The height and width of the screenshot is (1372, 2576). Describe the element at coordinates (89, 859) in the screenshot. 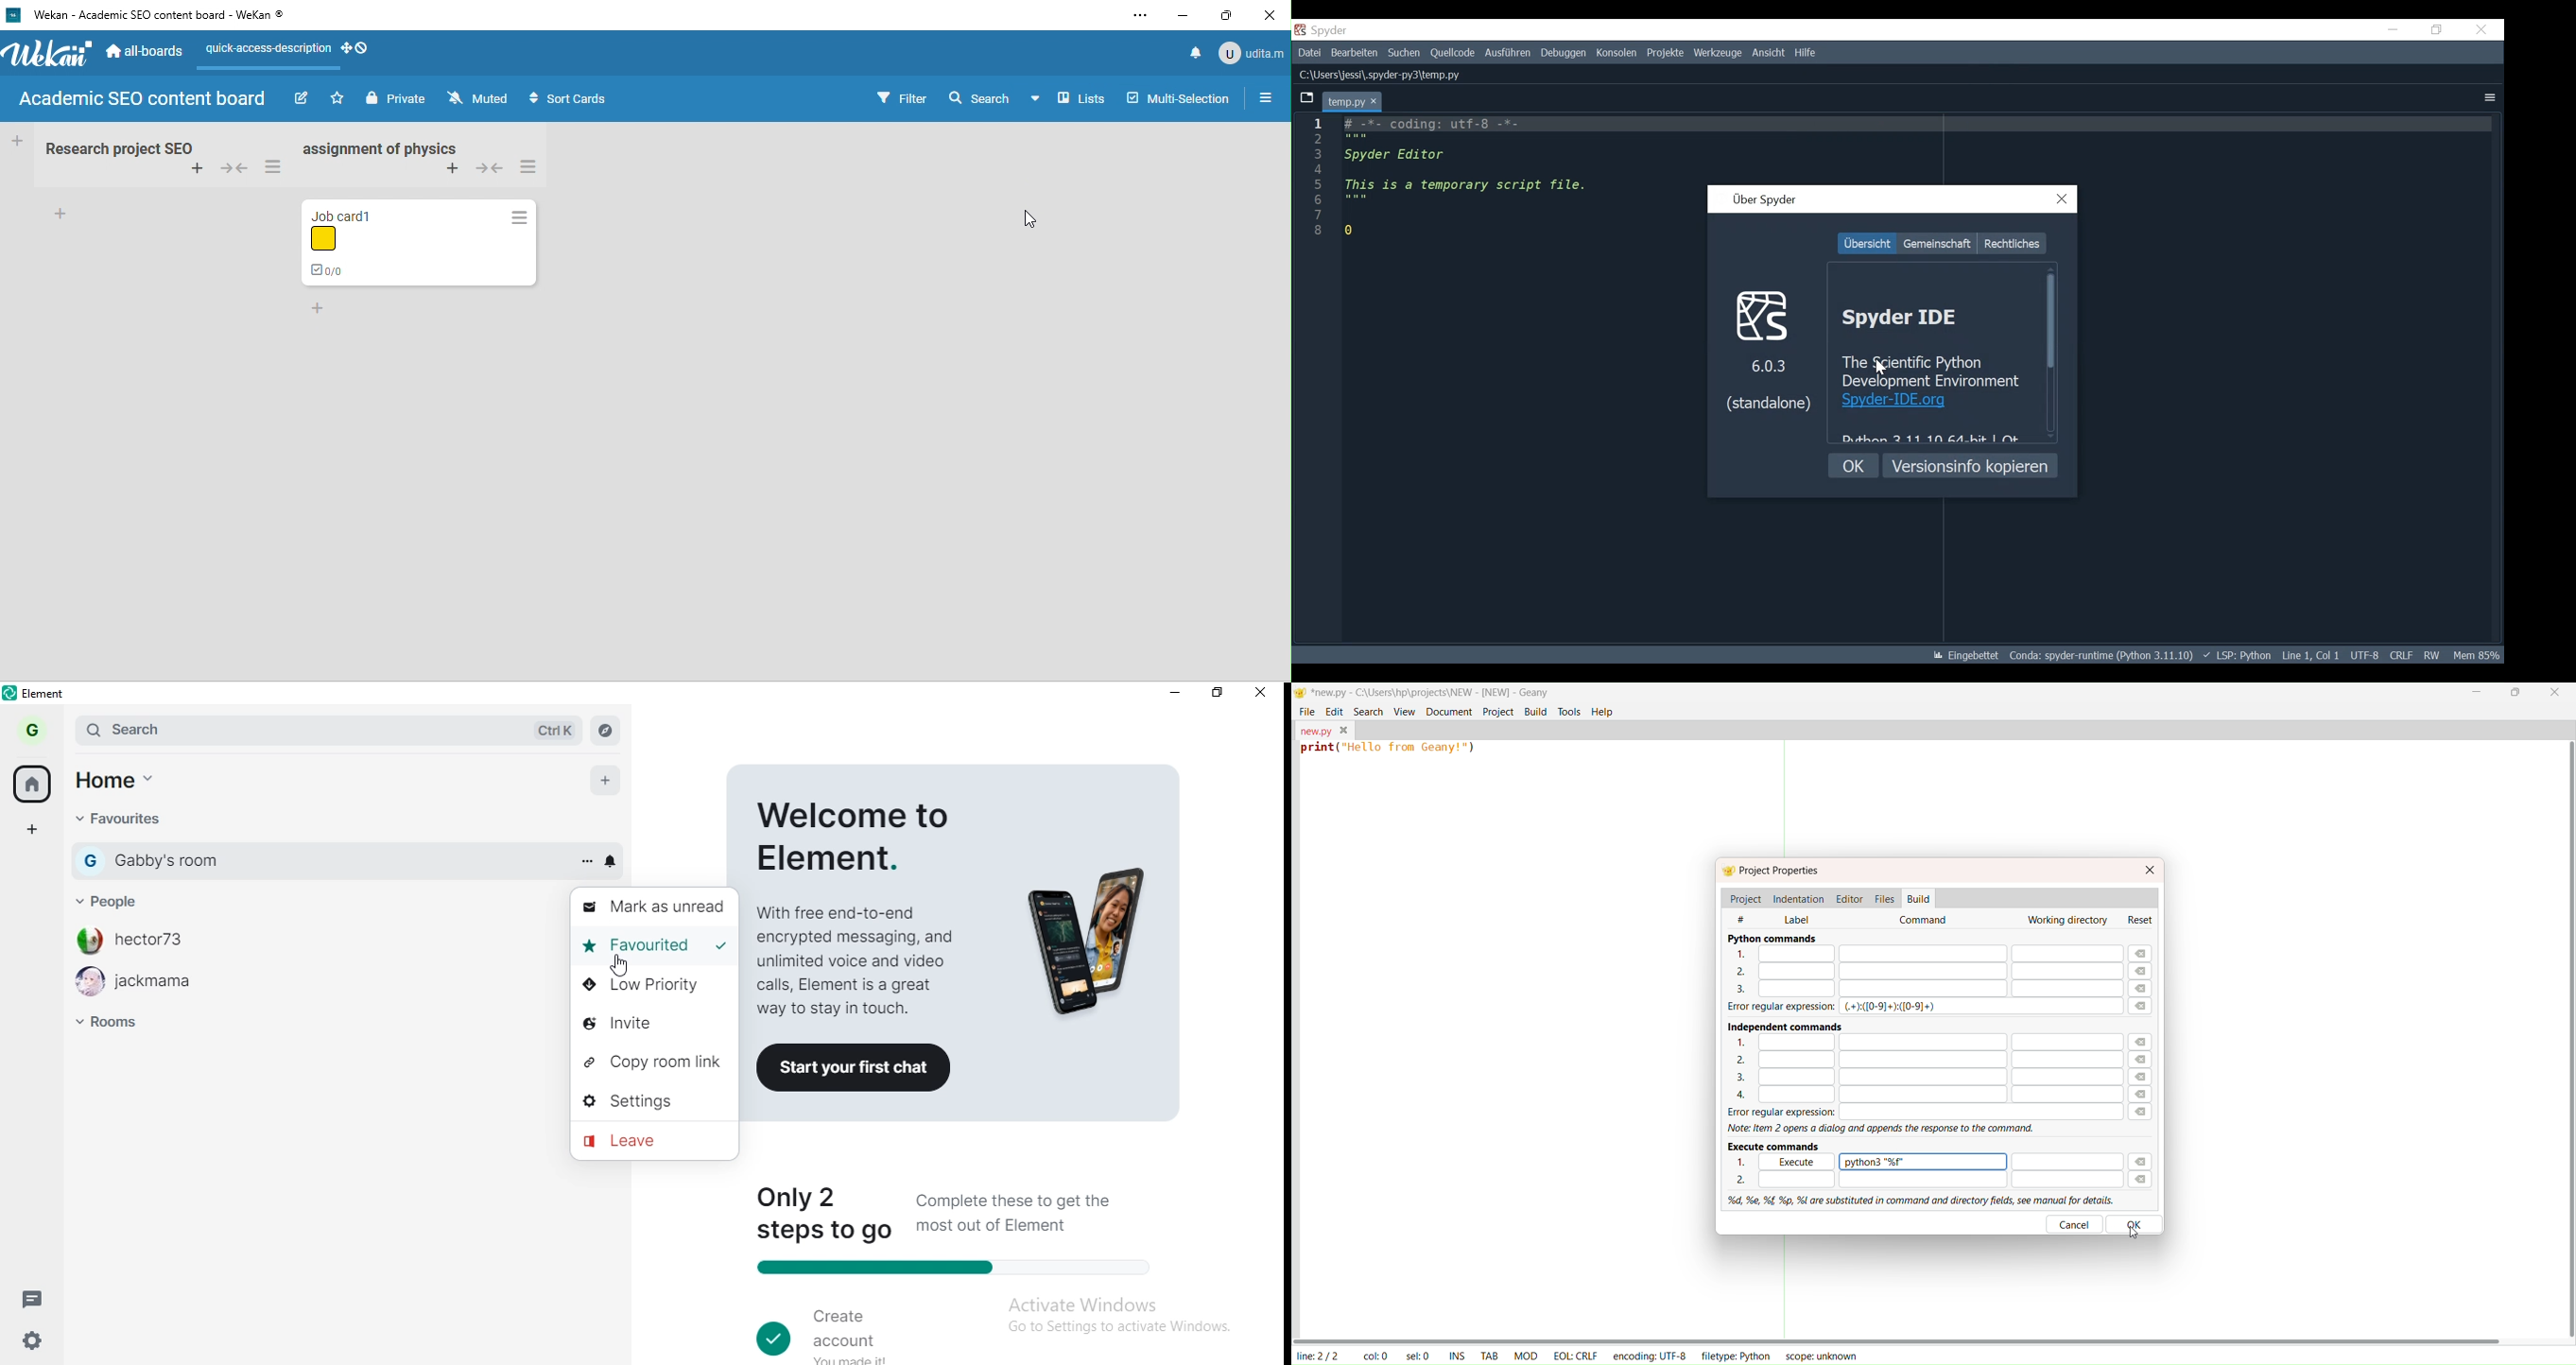

I see `G` at that location.